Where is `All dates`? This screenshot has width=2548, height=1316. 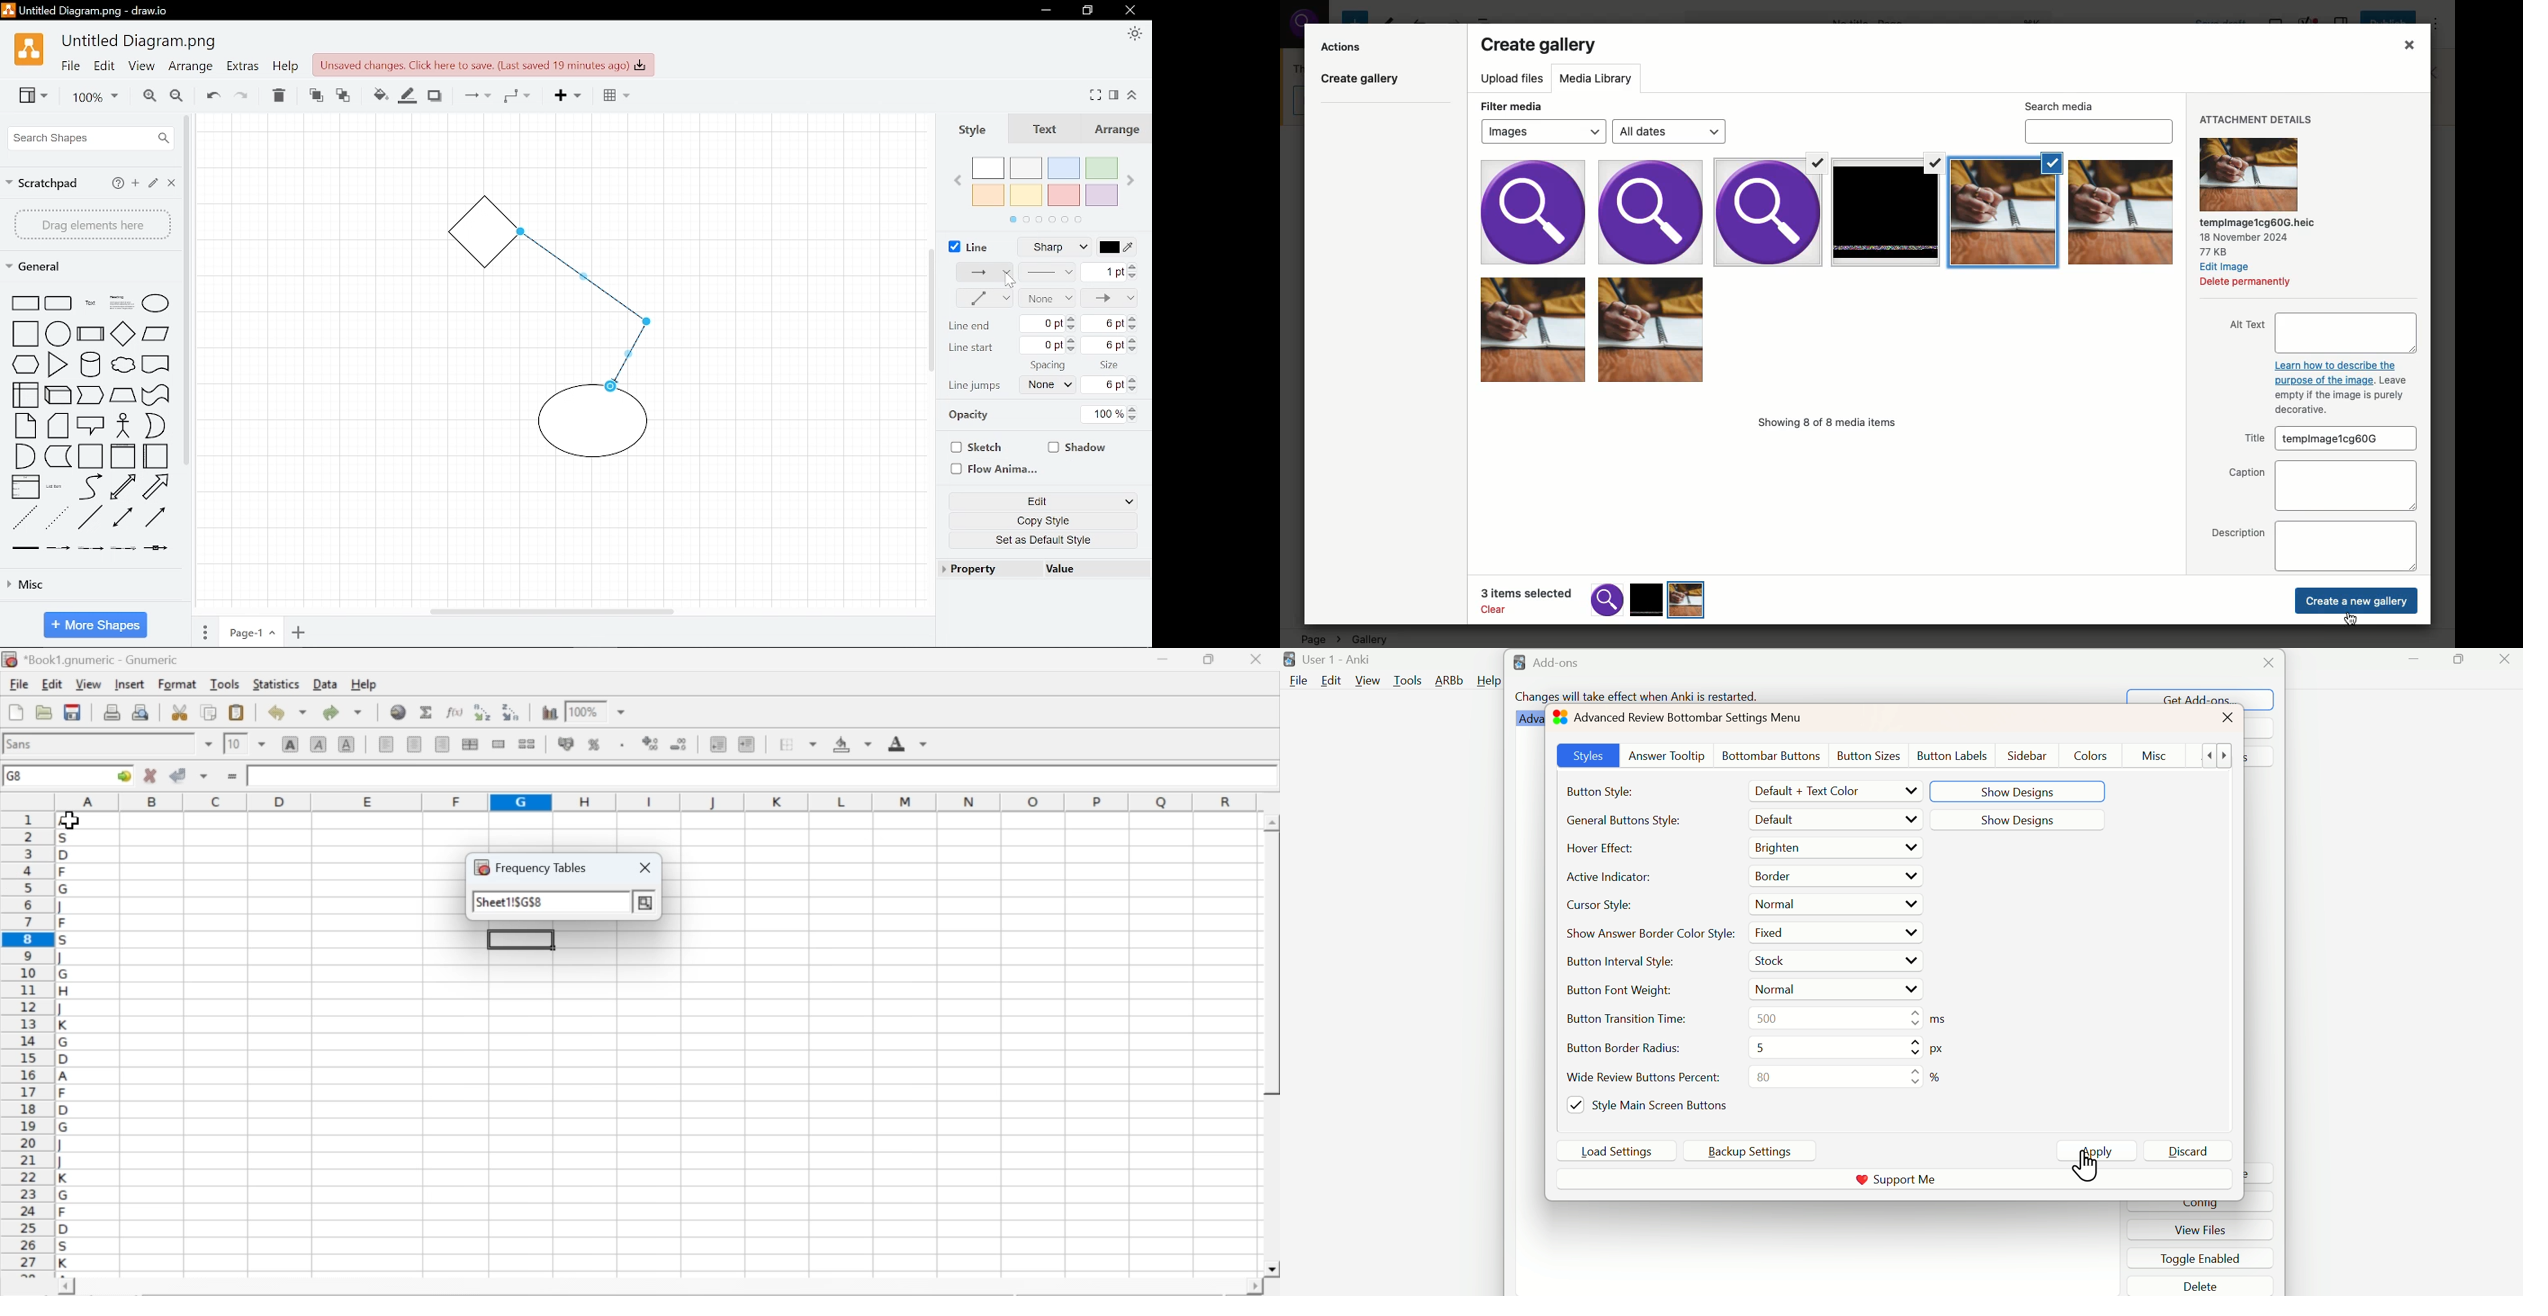 All dates is located at coordinates (1671, 132).